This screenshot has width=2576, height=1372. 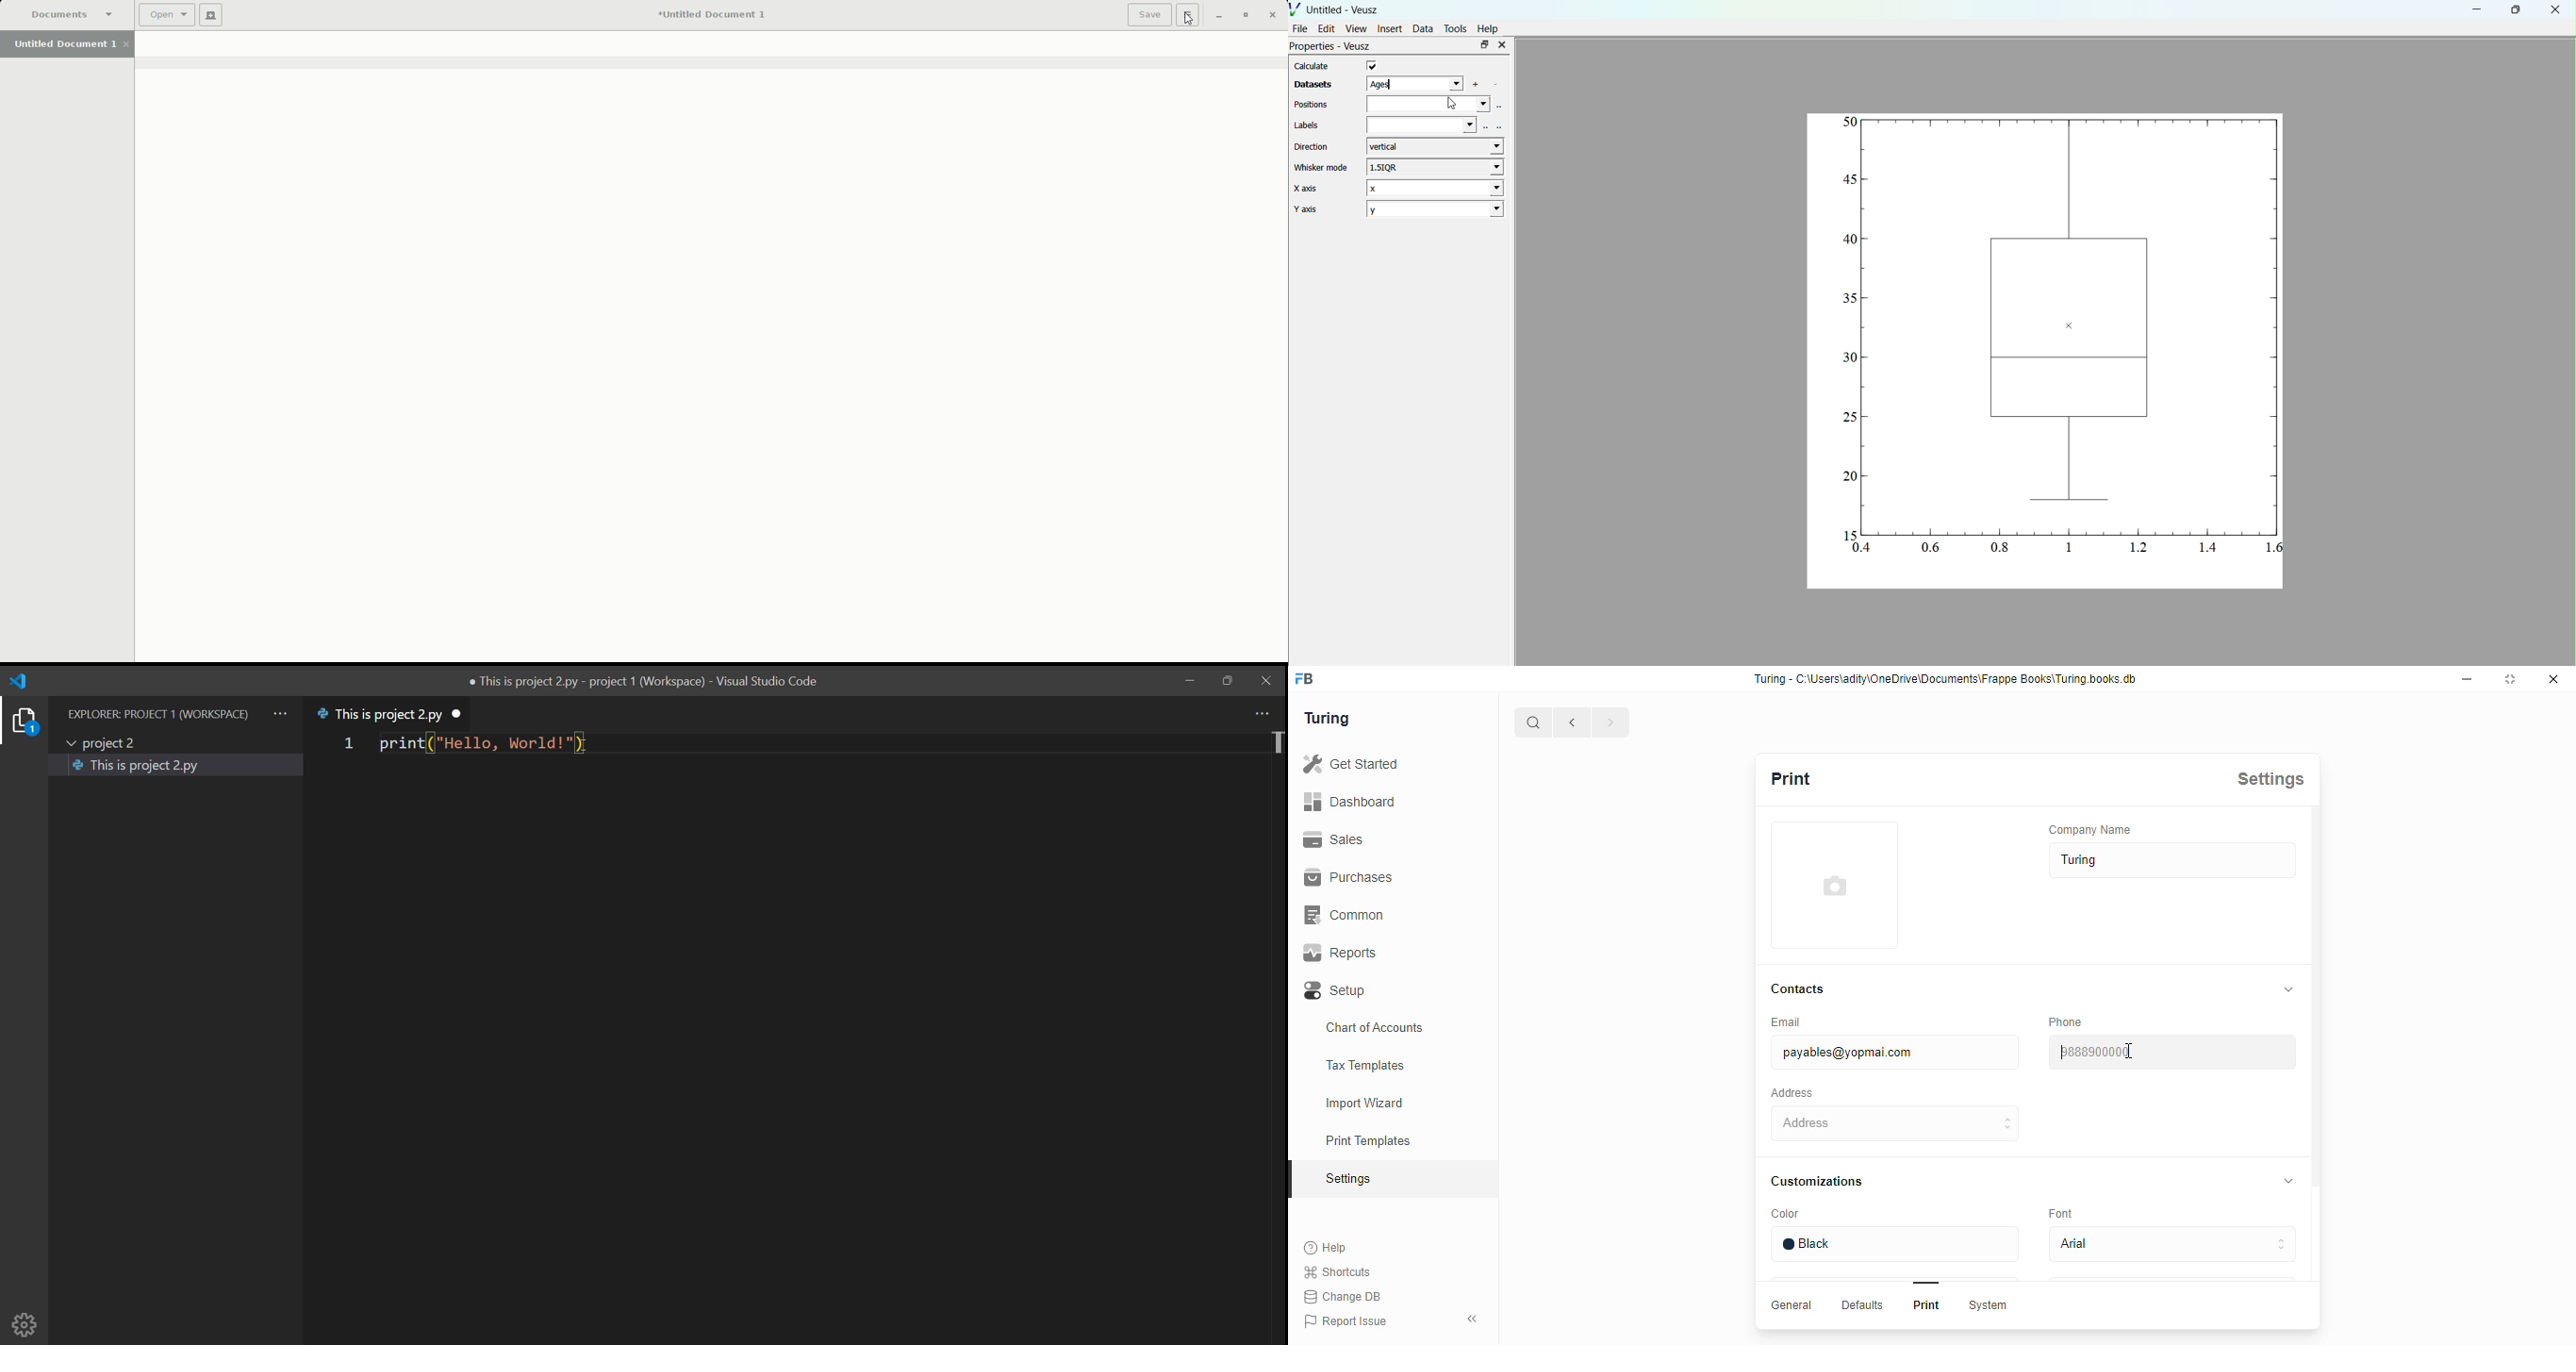 What do you see at coordinates (1946, 677) in the screenshot?
I see `Turing - C-\Users\adity\OneDrive\Documents\Frappe Books\Turing.books.db` at bounding box center [1946, 677].